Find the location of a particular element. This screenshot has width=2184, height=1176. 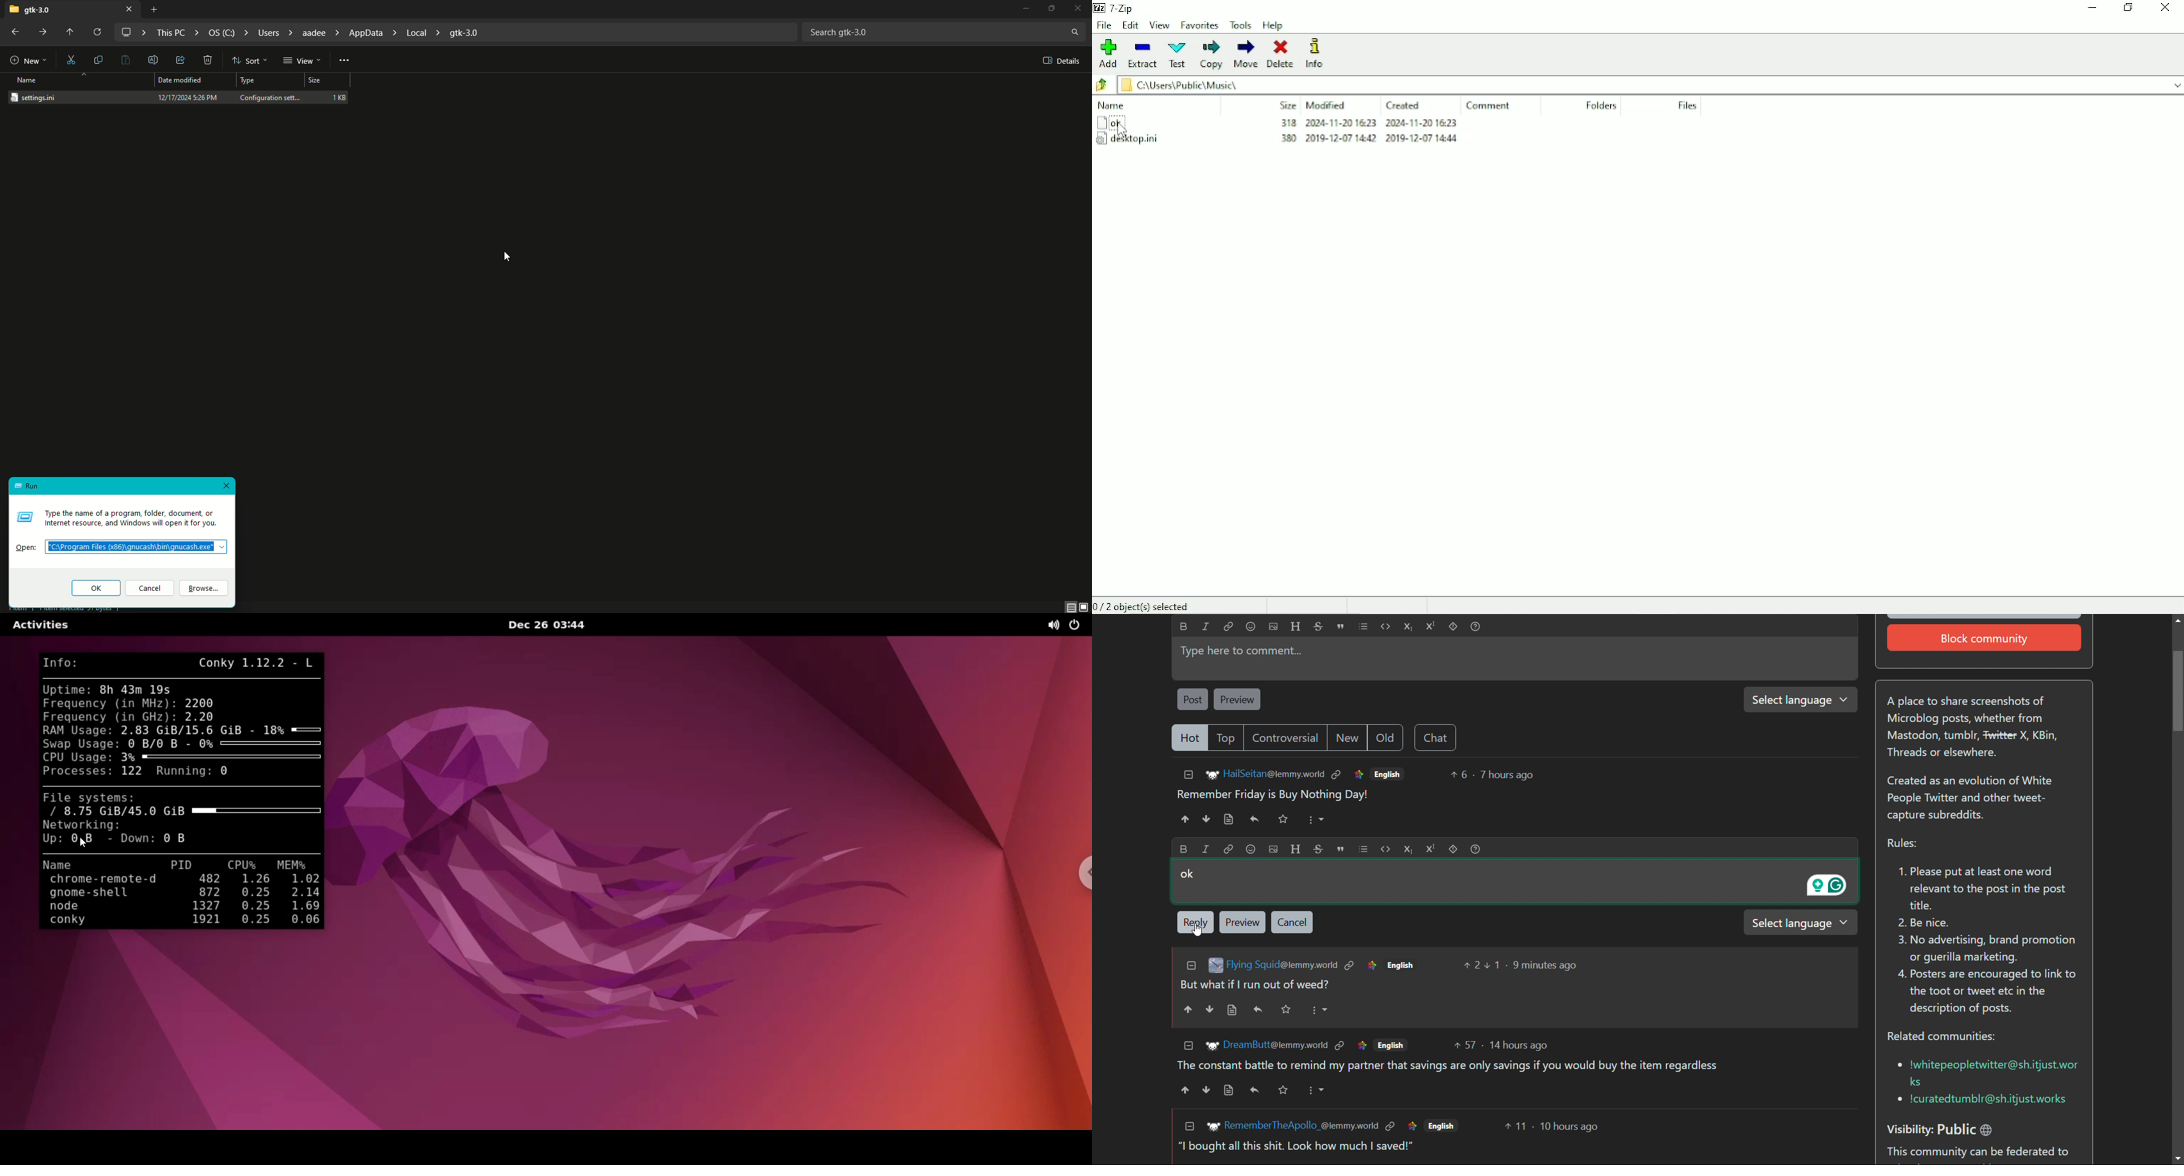

Details is located at coordinates (133, 519).